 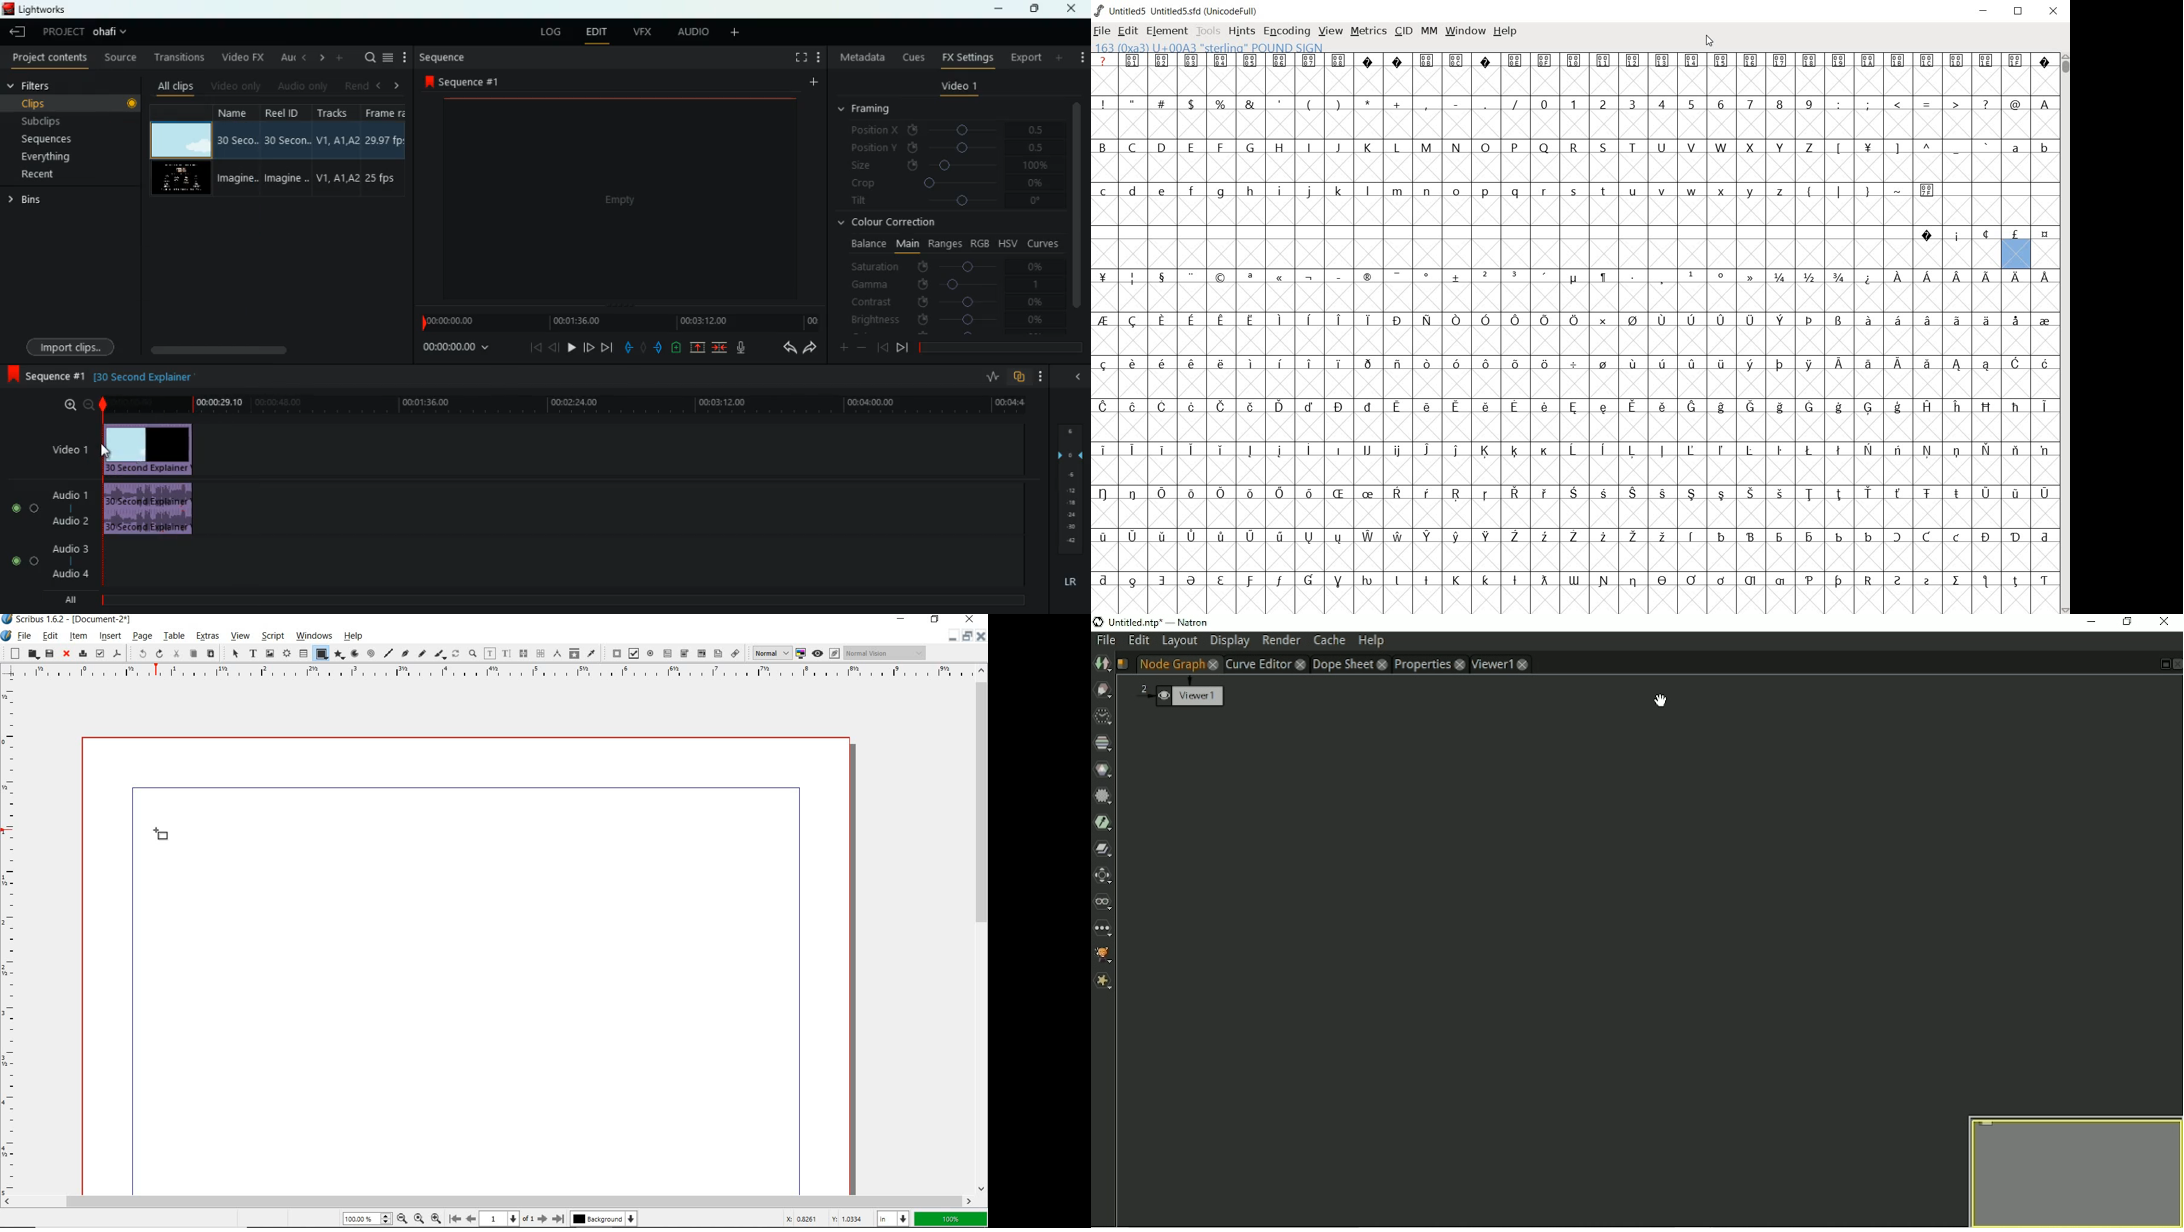 What do you see at coordinates (1898, 408) in the screenshot?
I see `Symbol` at bounding box center [1898, 408].